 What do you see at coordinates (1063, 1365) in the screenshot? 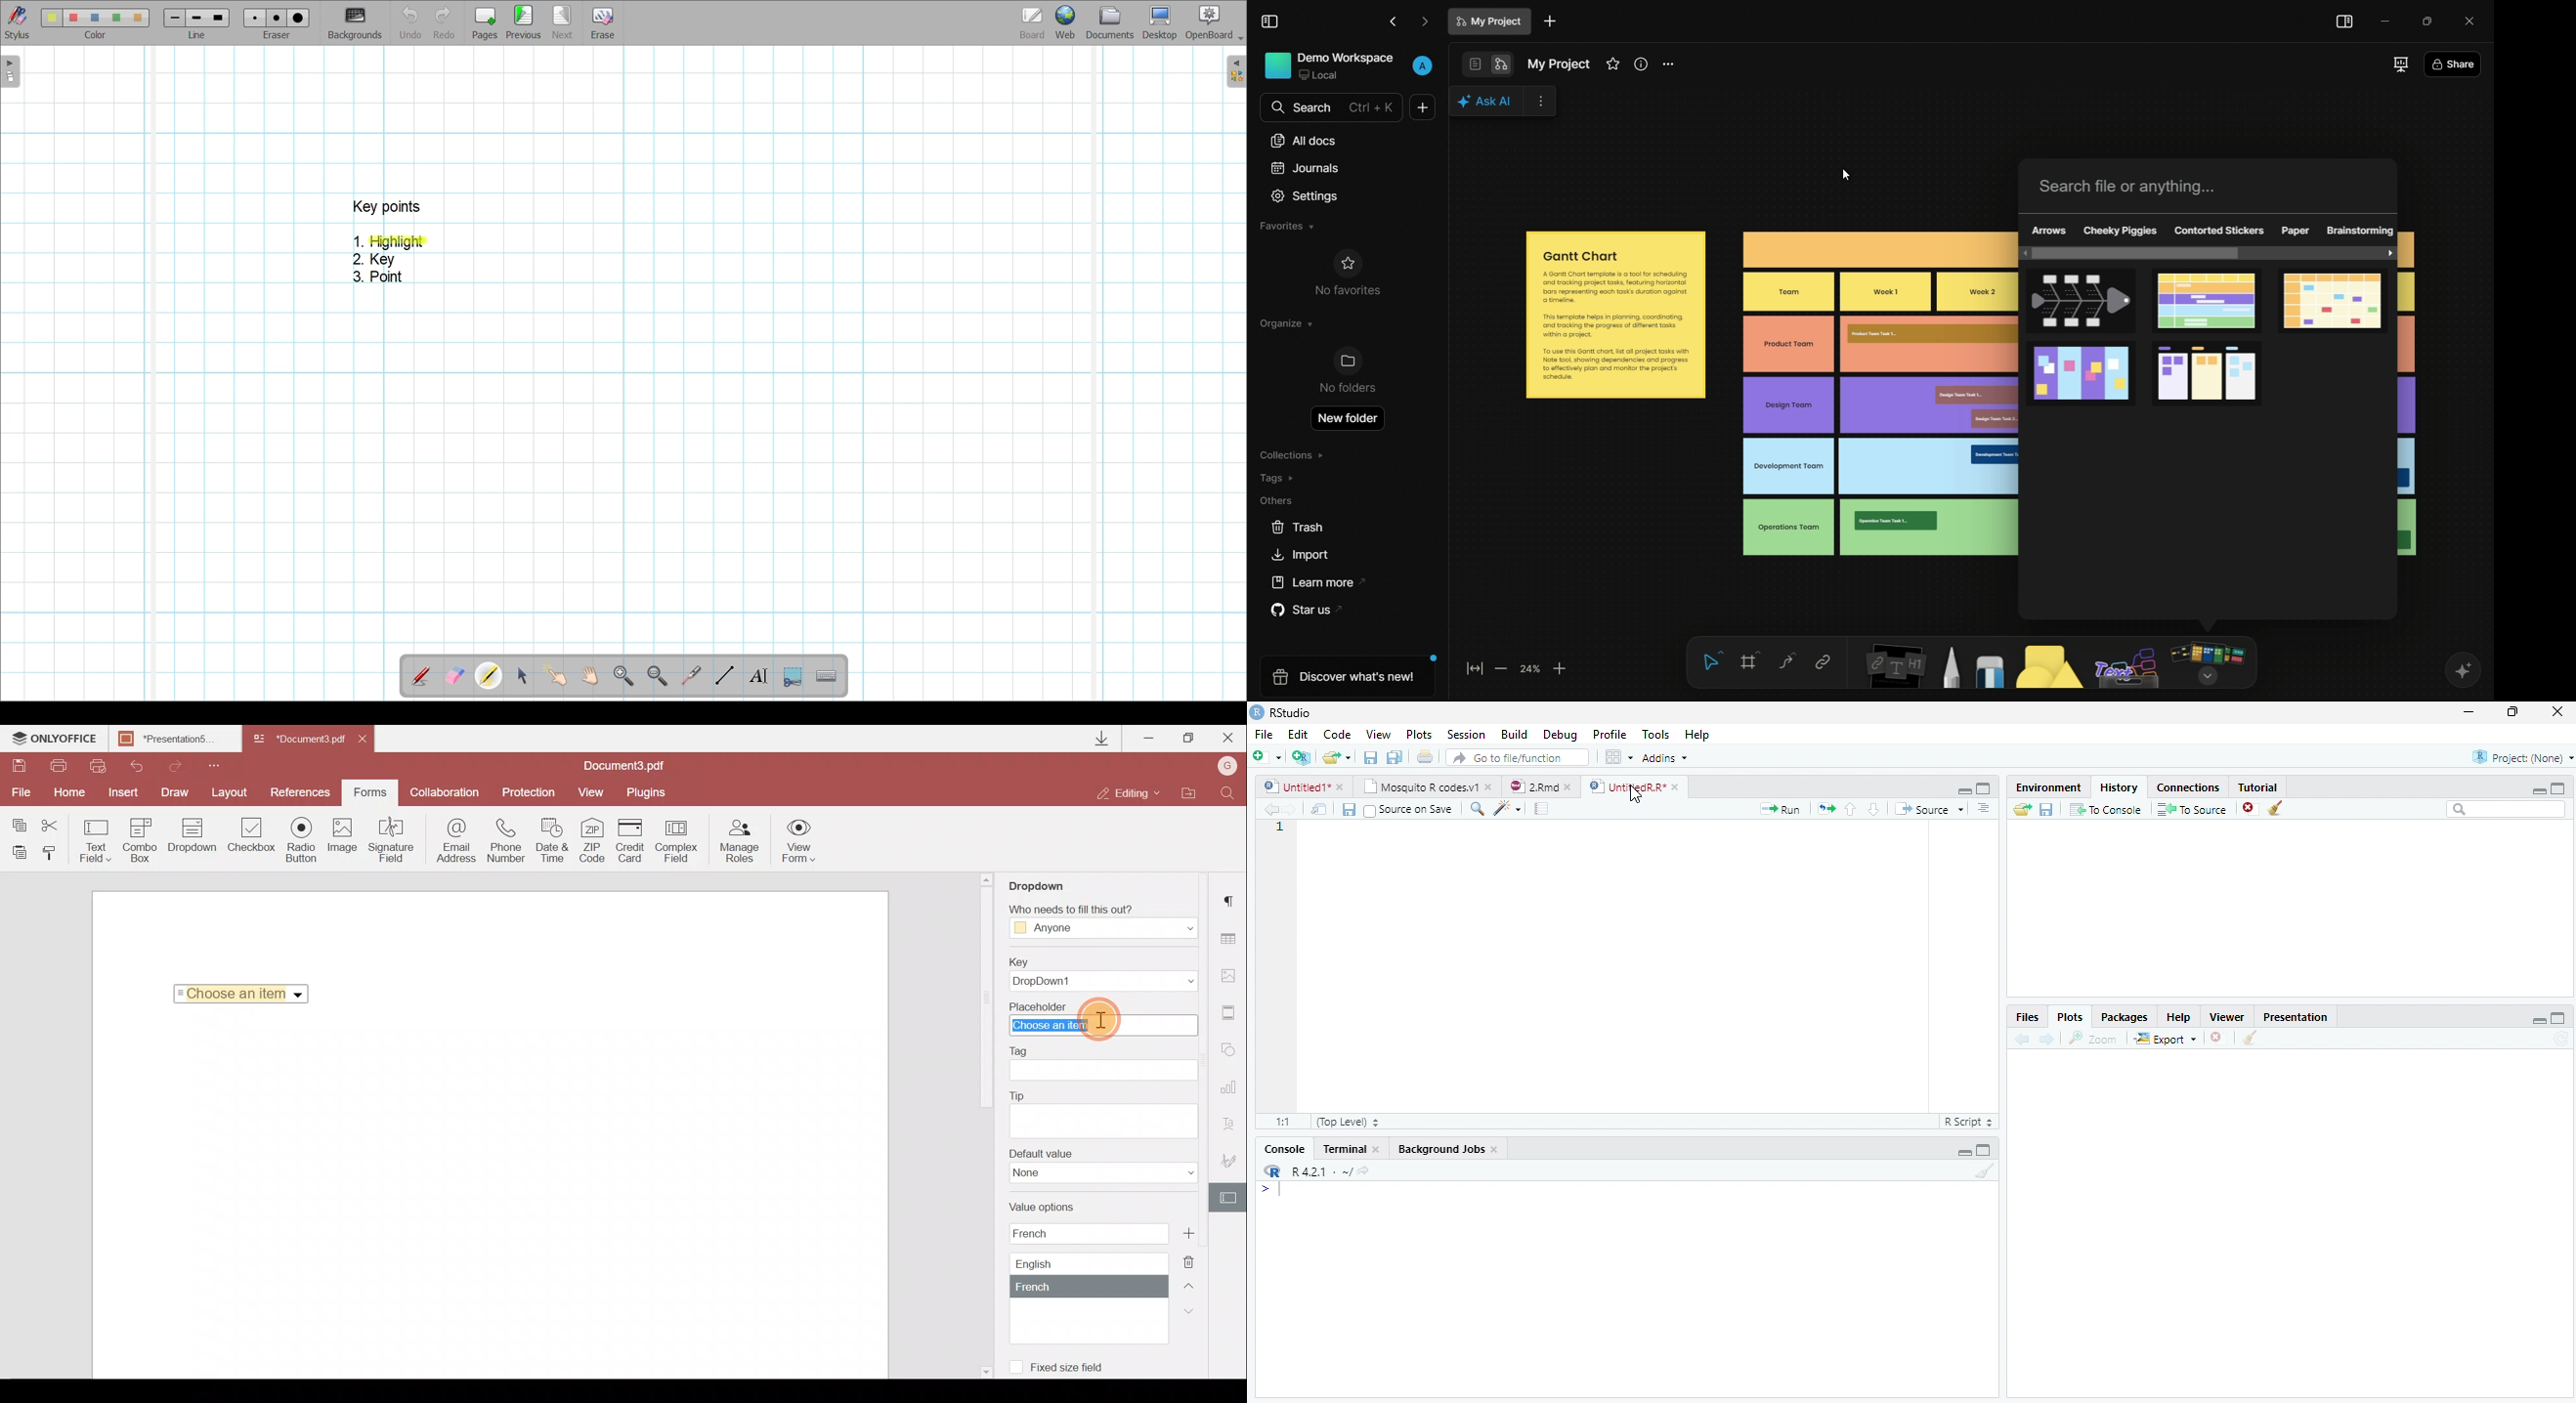
I see `Fixed size field` at bounding box center [1063, 1365].